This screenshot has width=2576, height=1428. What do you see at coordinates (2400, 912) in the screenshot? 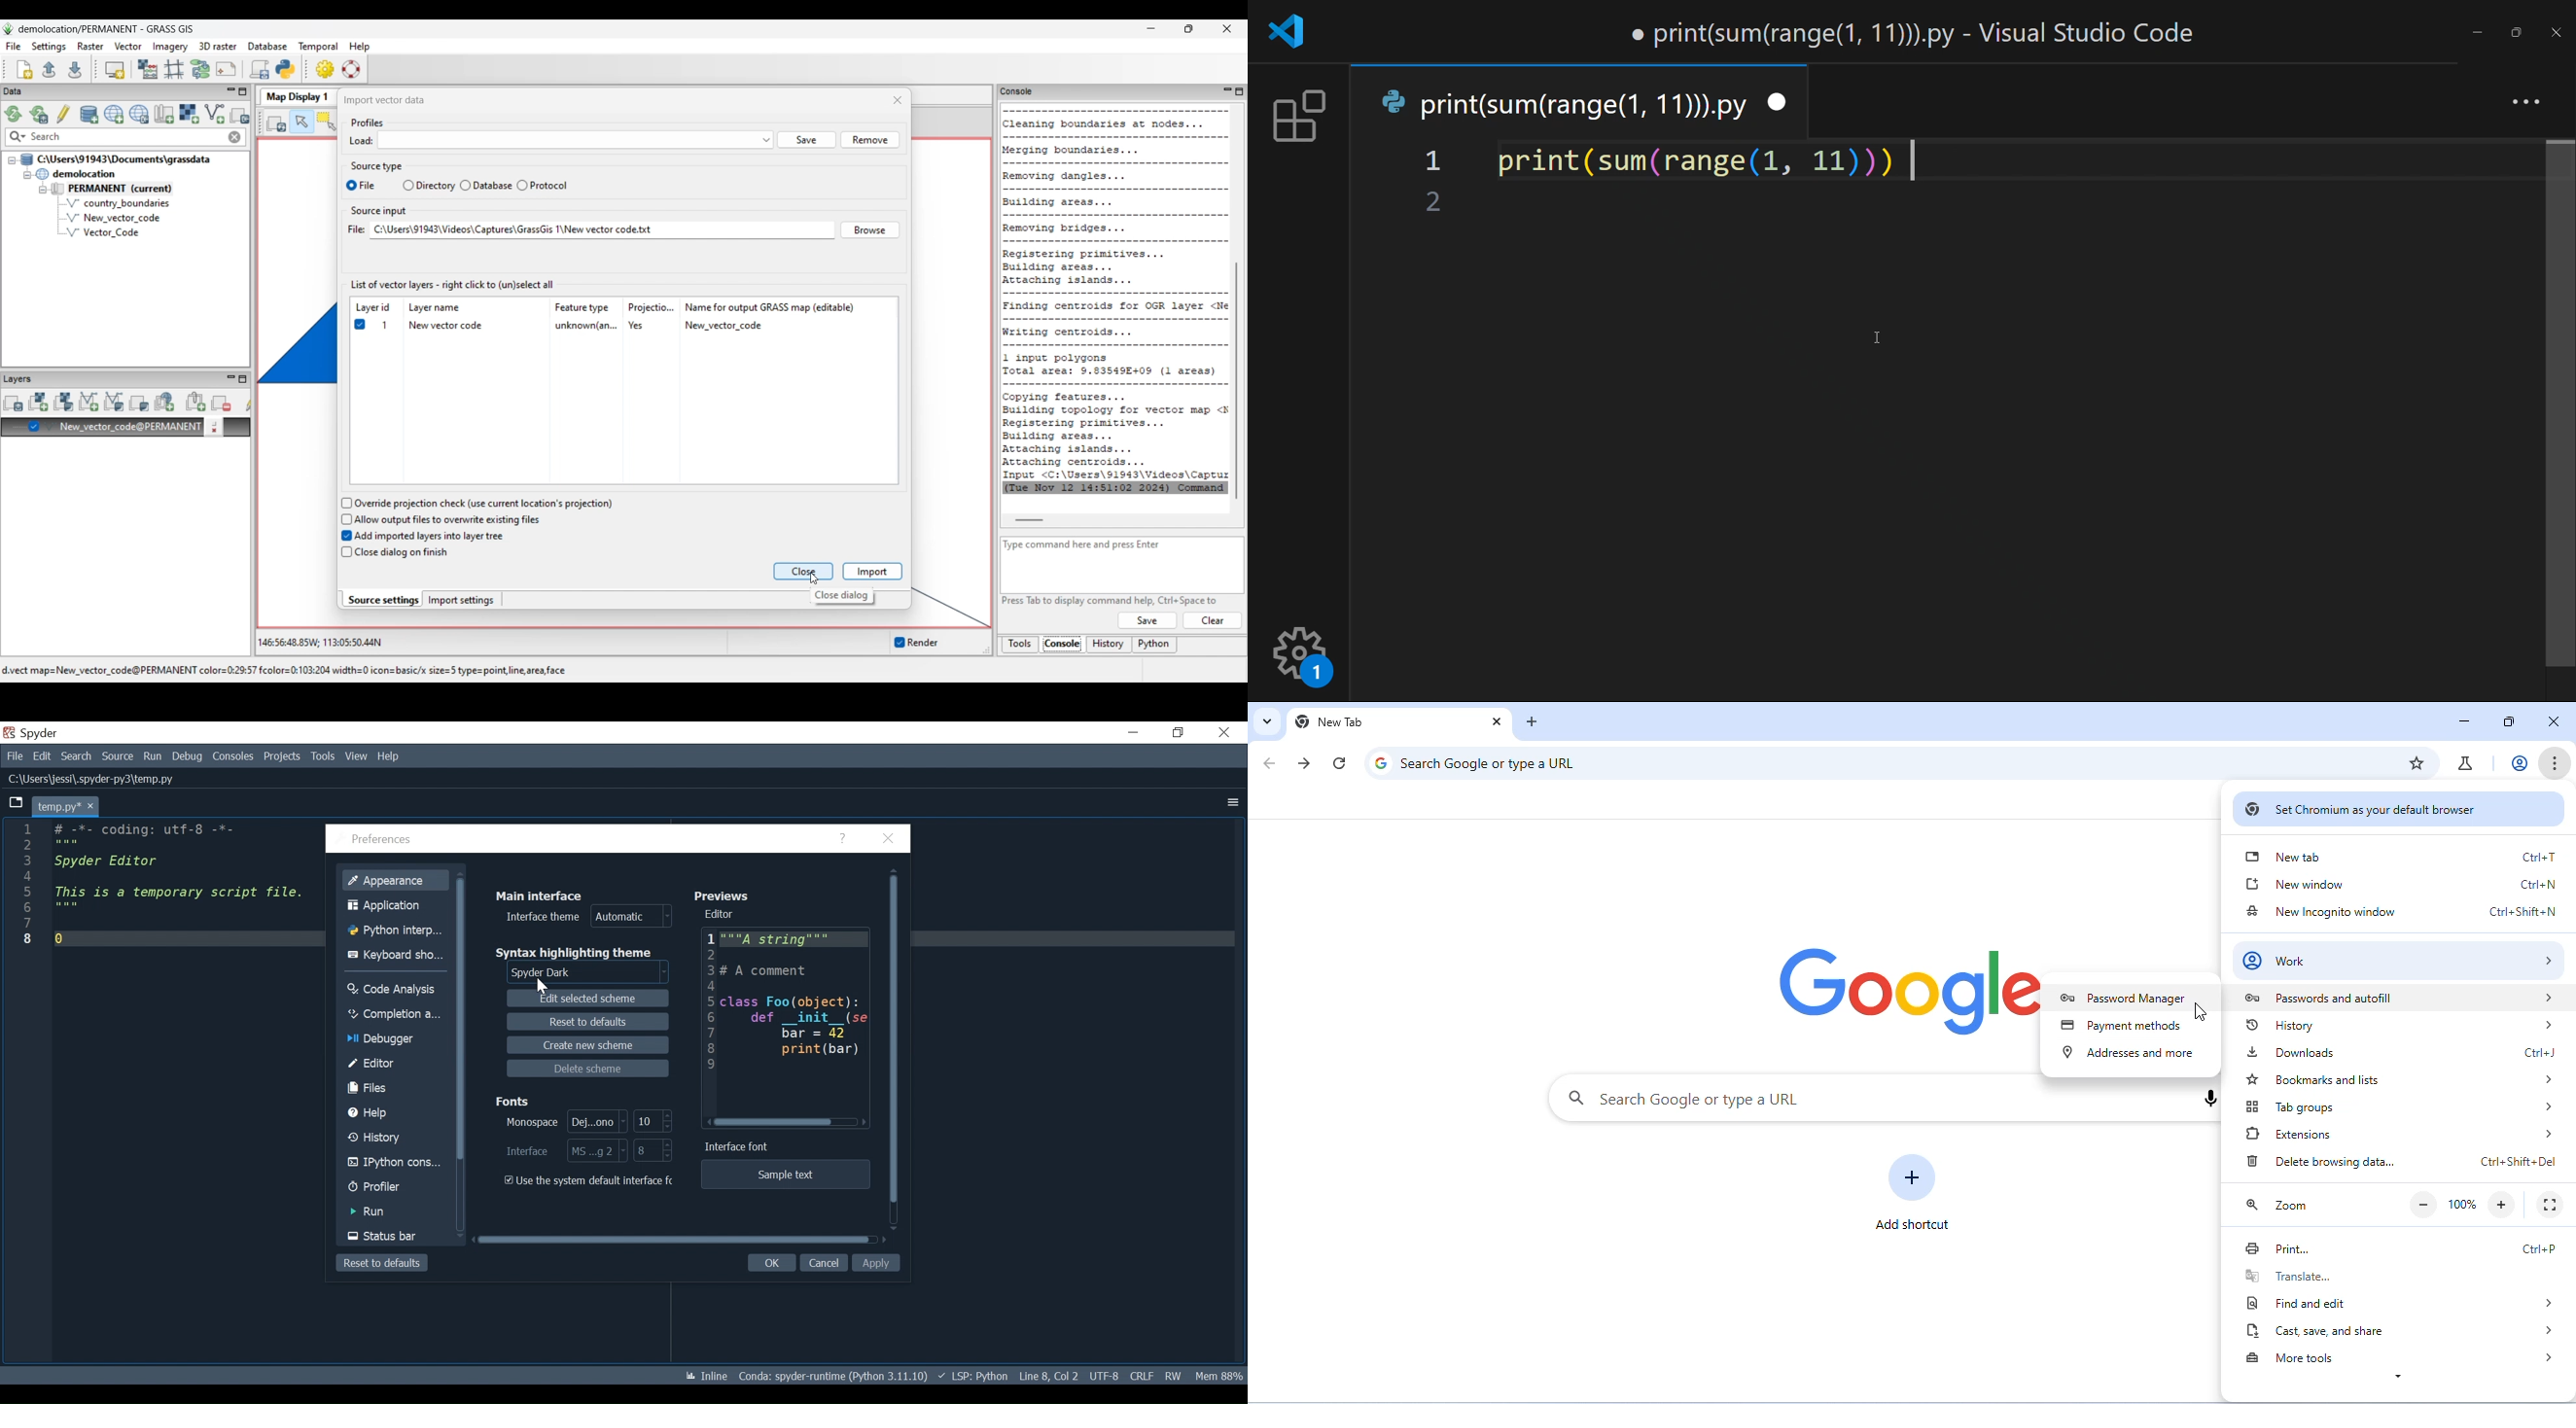
I see `new incognito window Ctrl+Shift+N` at bounding box center [2400, 912].